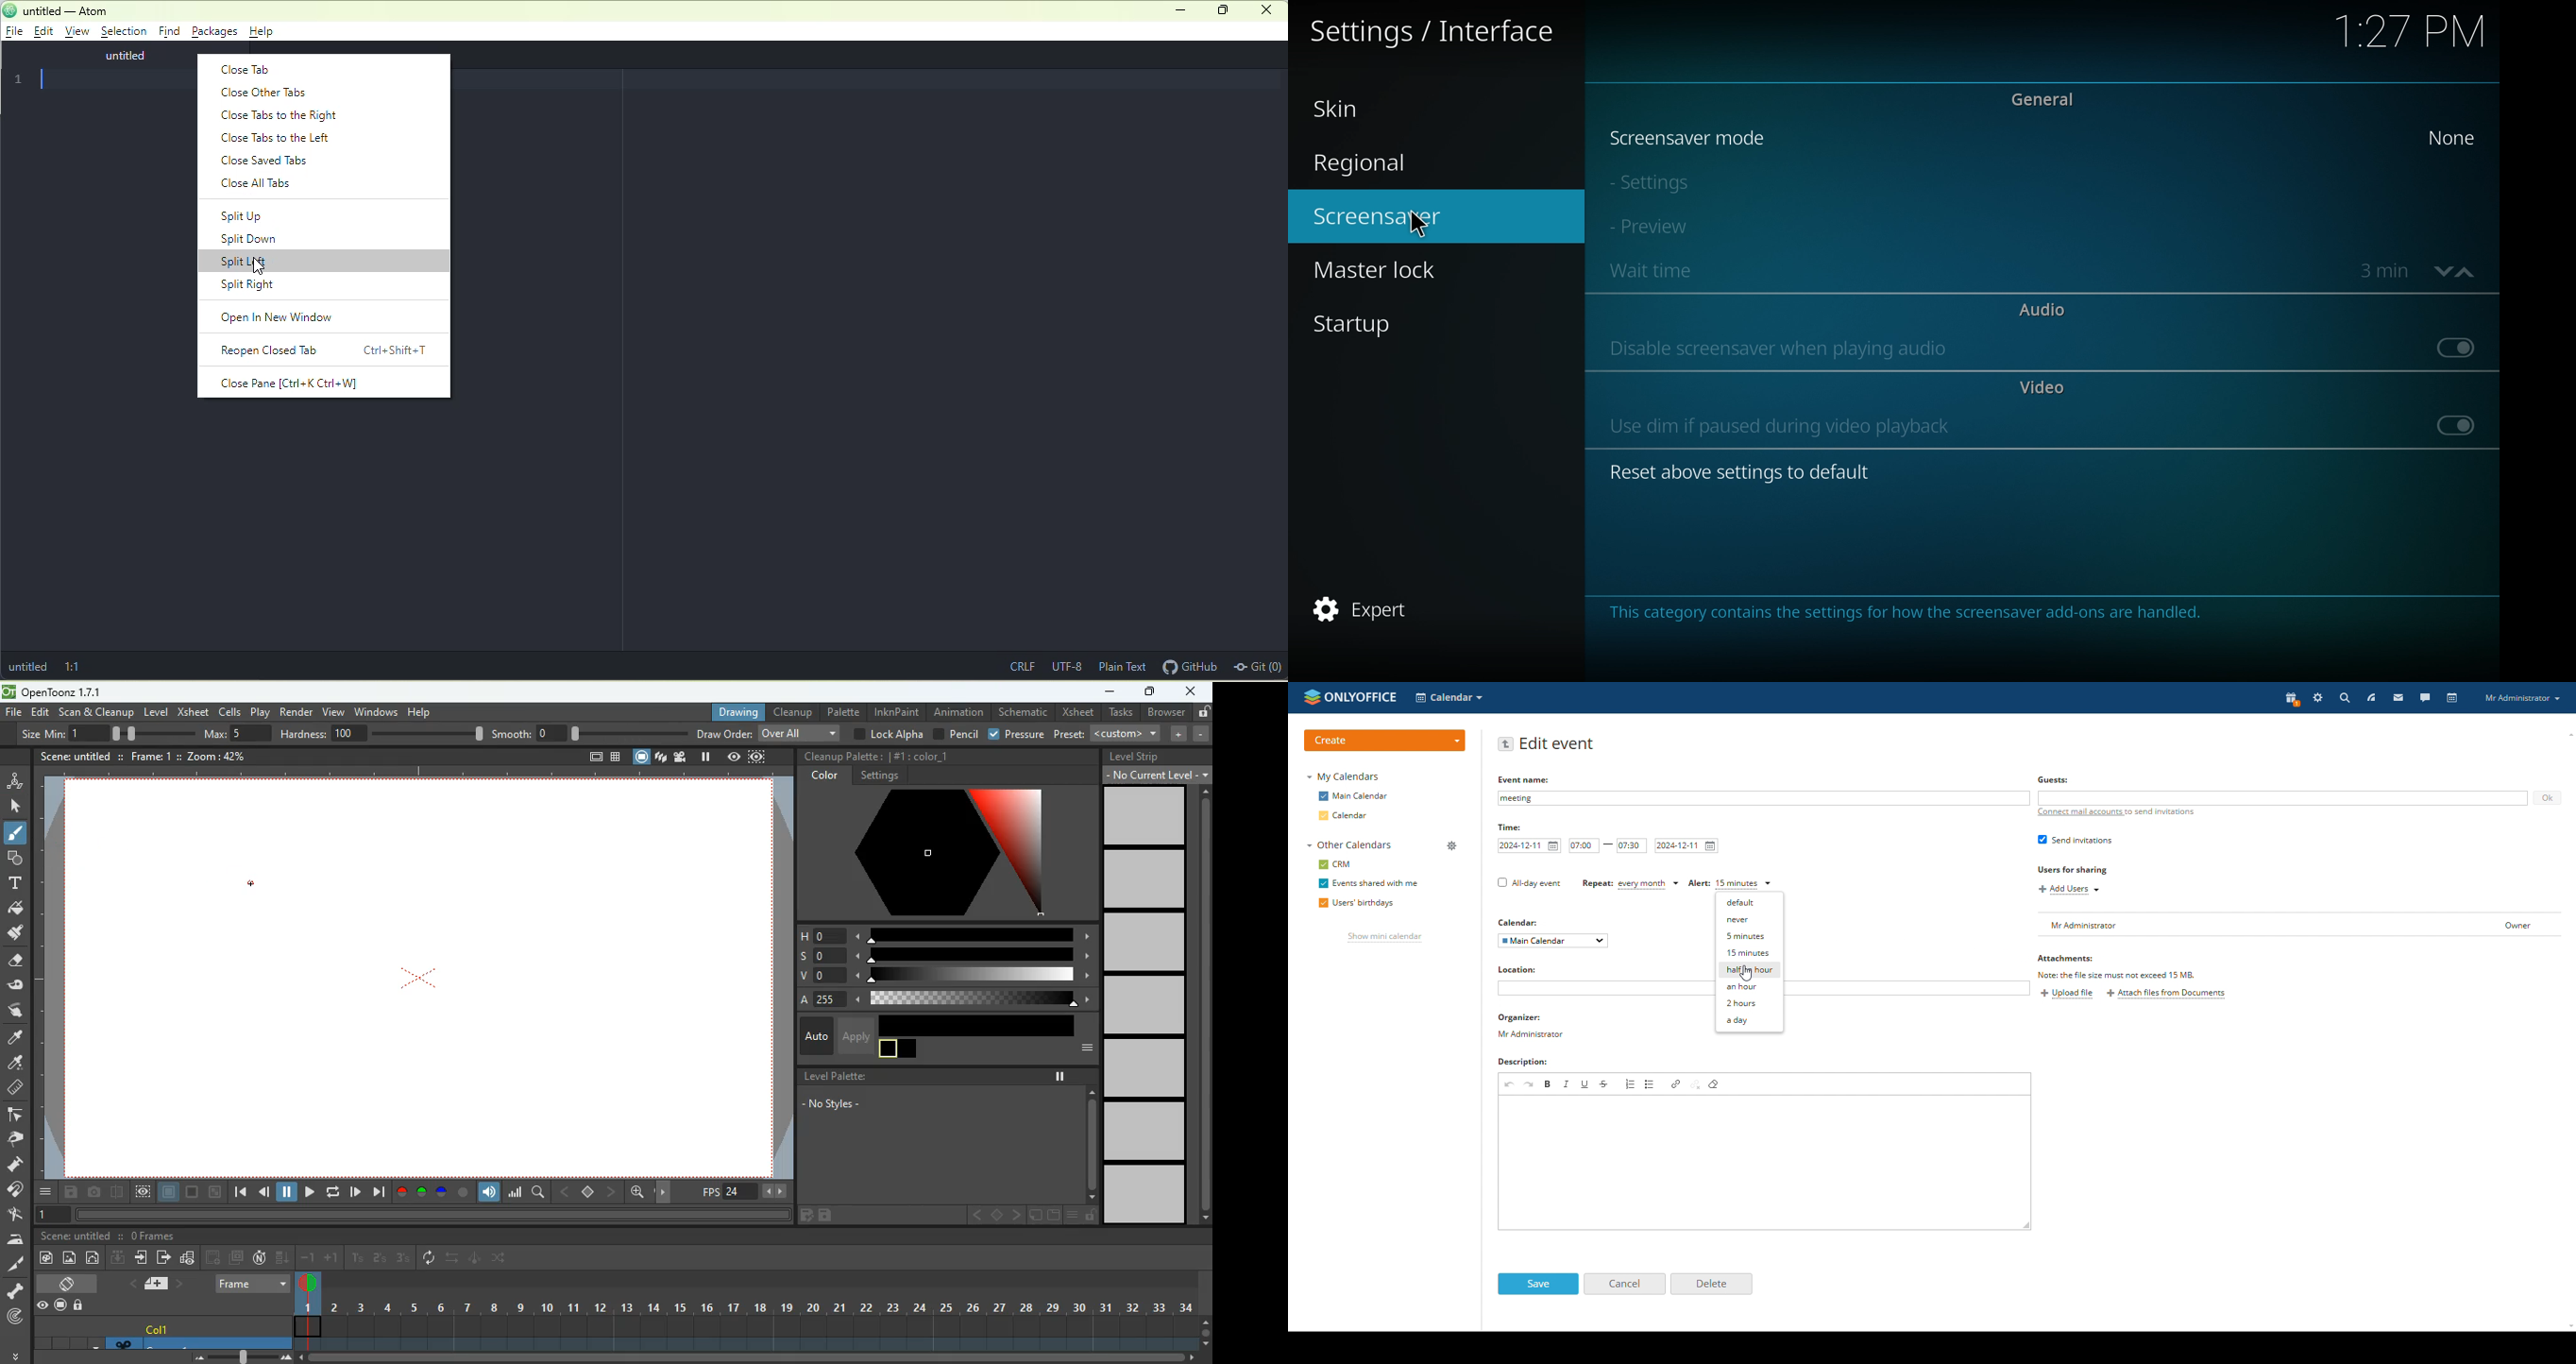  I want to click on browser, so click(1166, 713).